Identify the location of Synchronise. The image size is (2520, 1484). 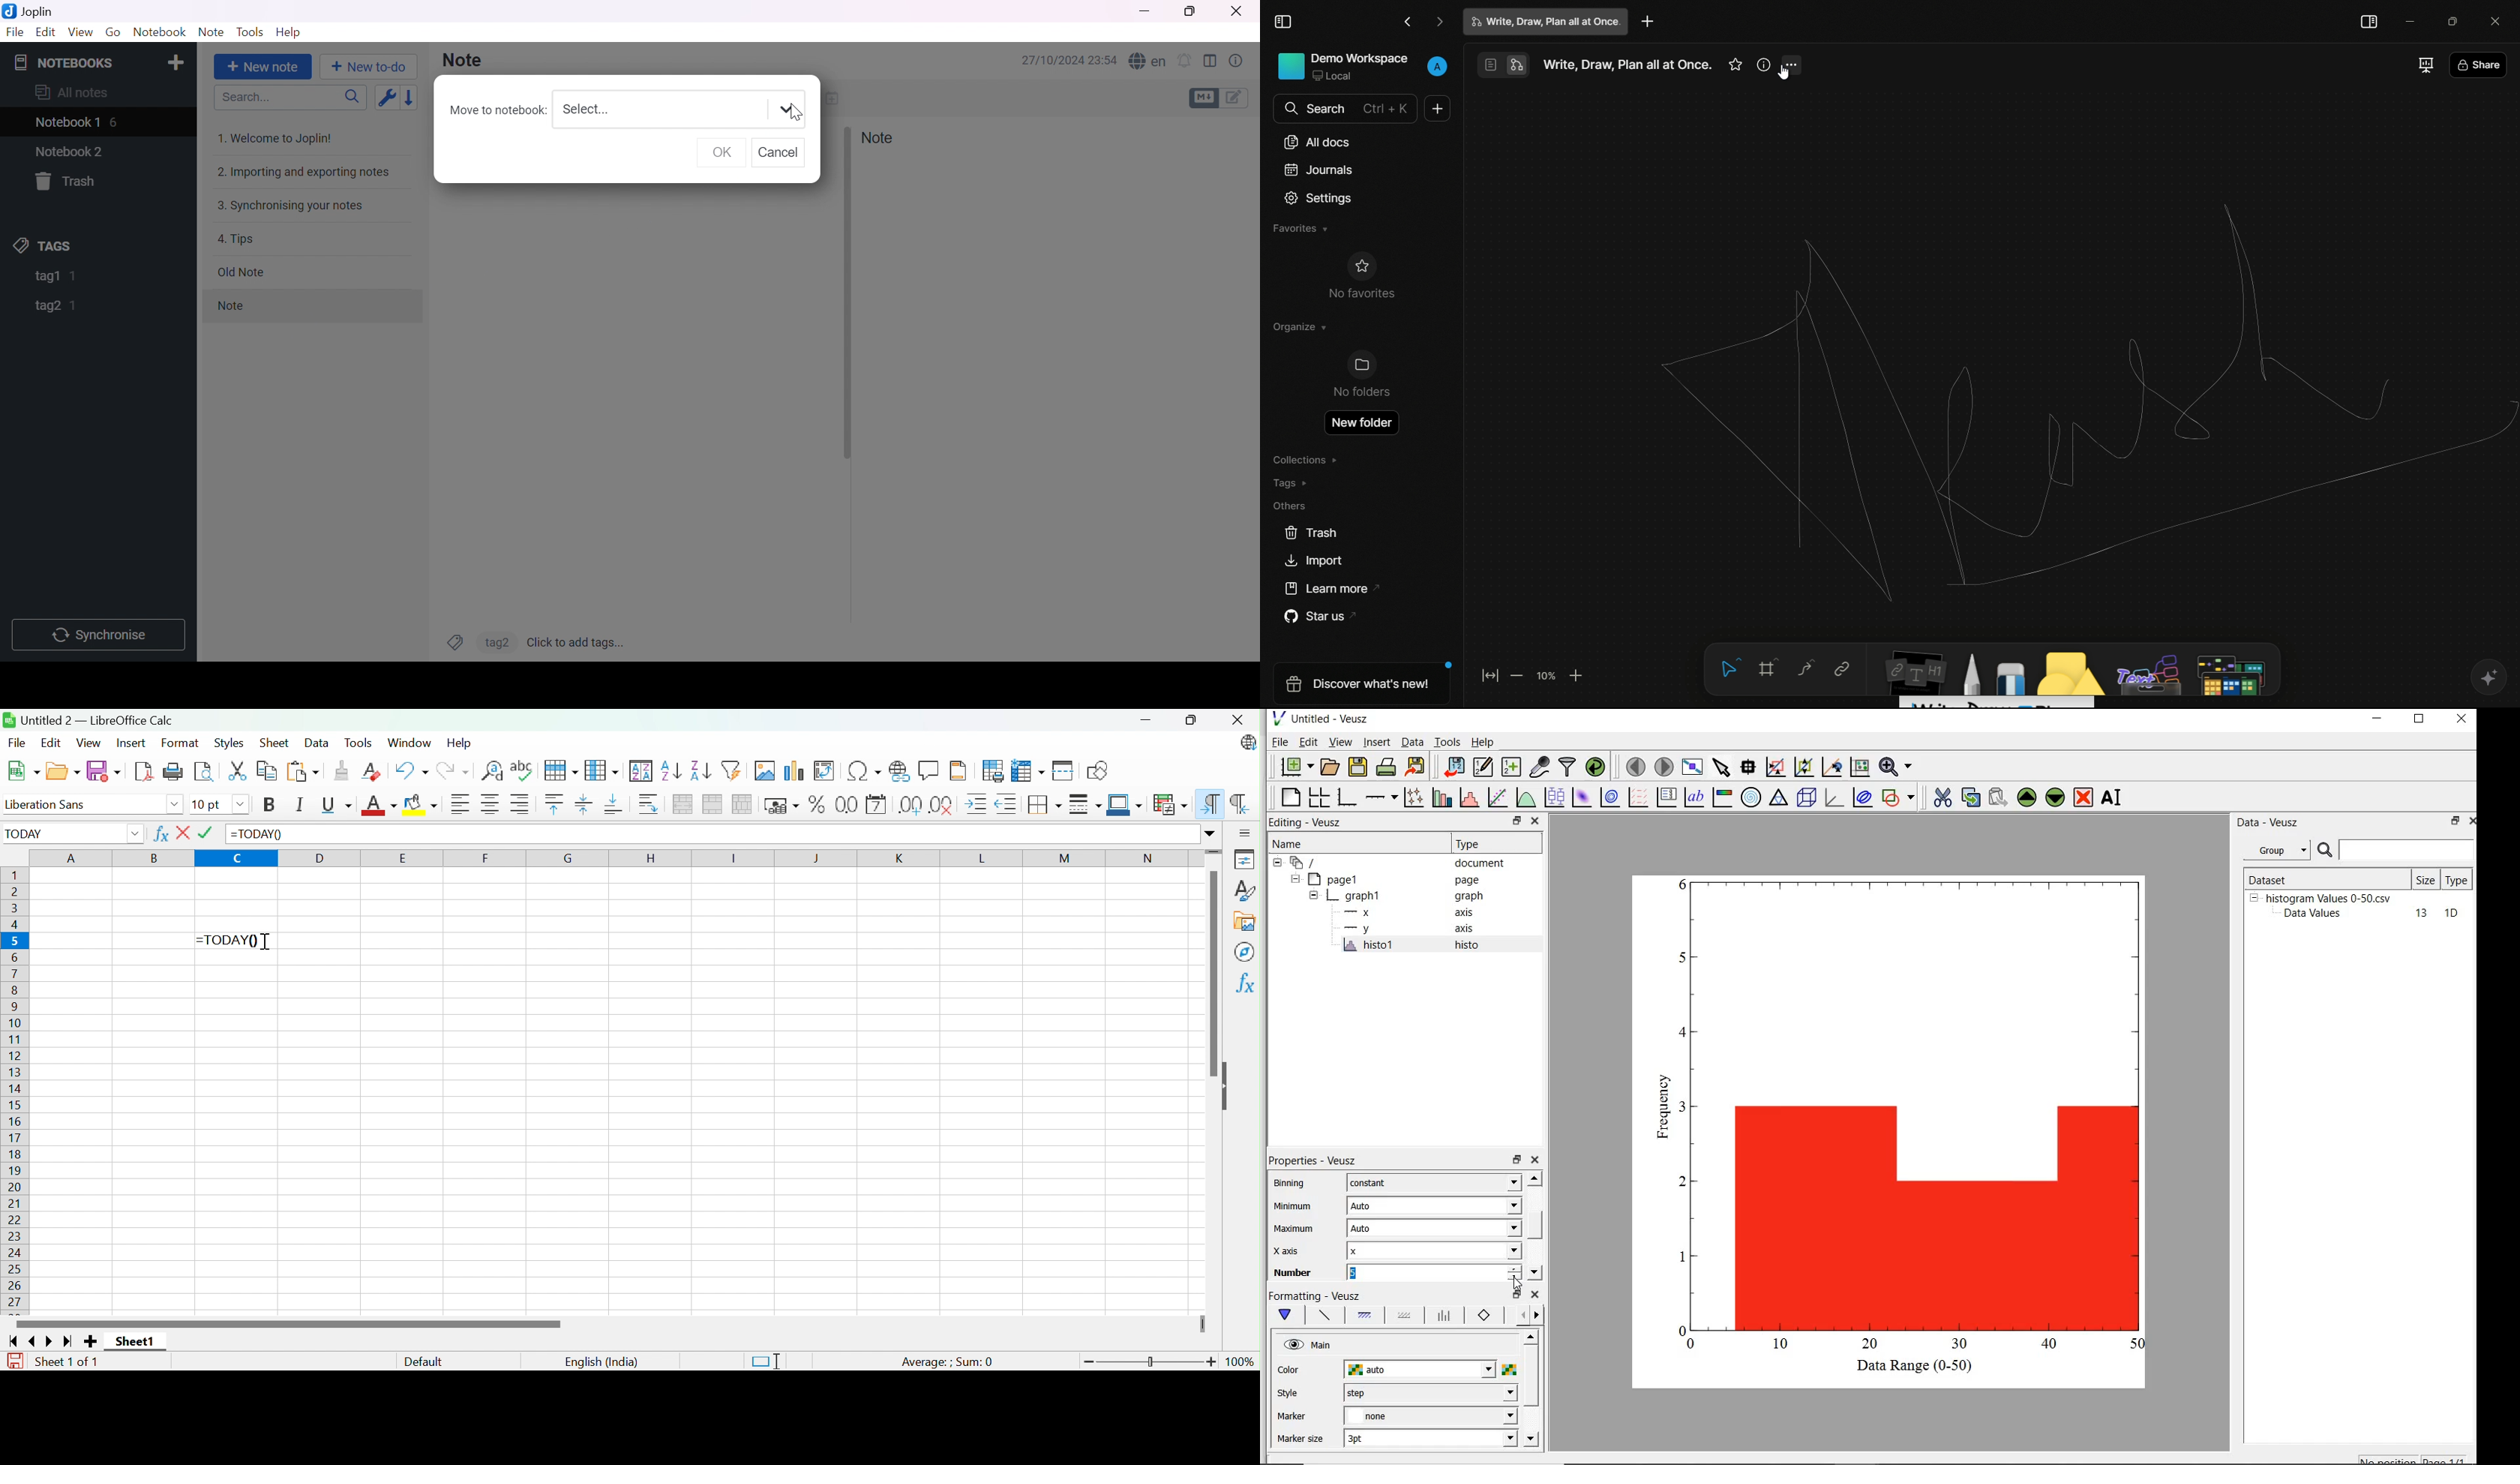
(100, 635).